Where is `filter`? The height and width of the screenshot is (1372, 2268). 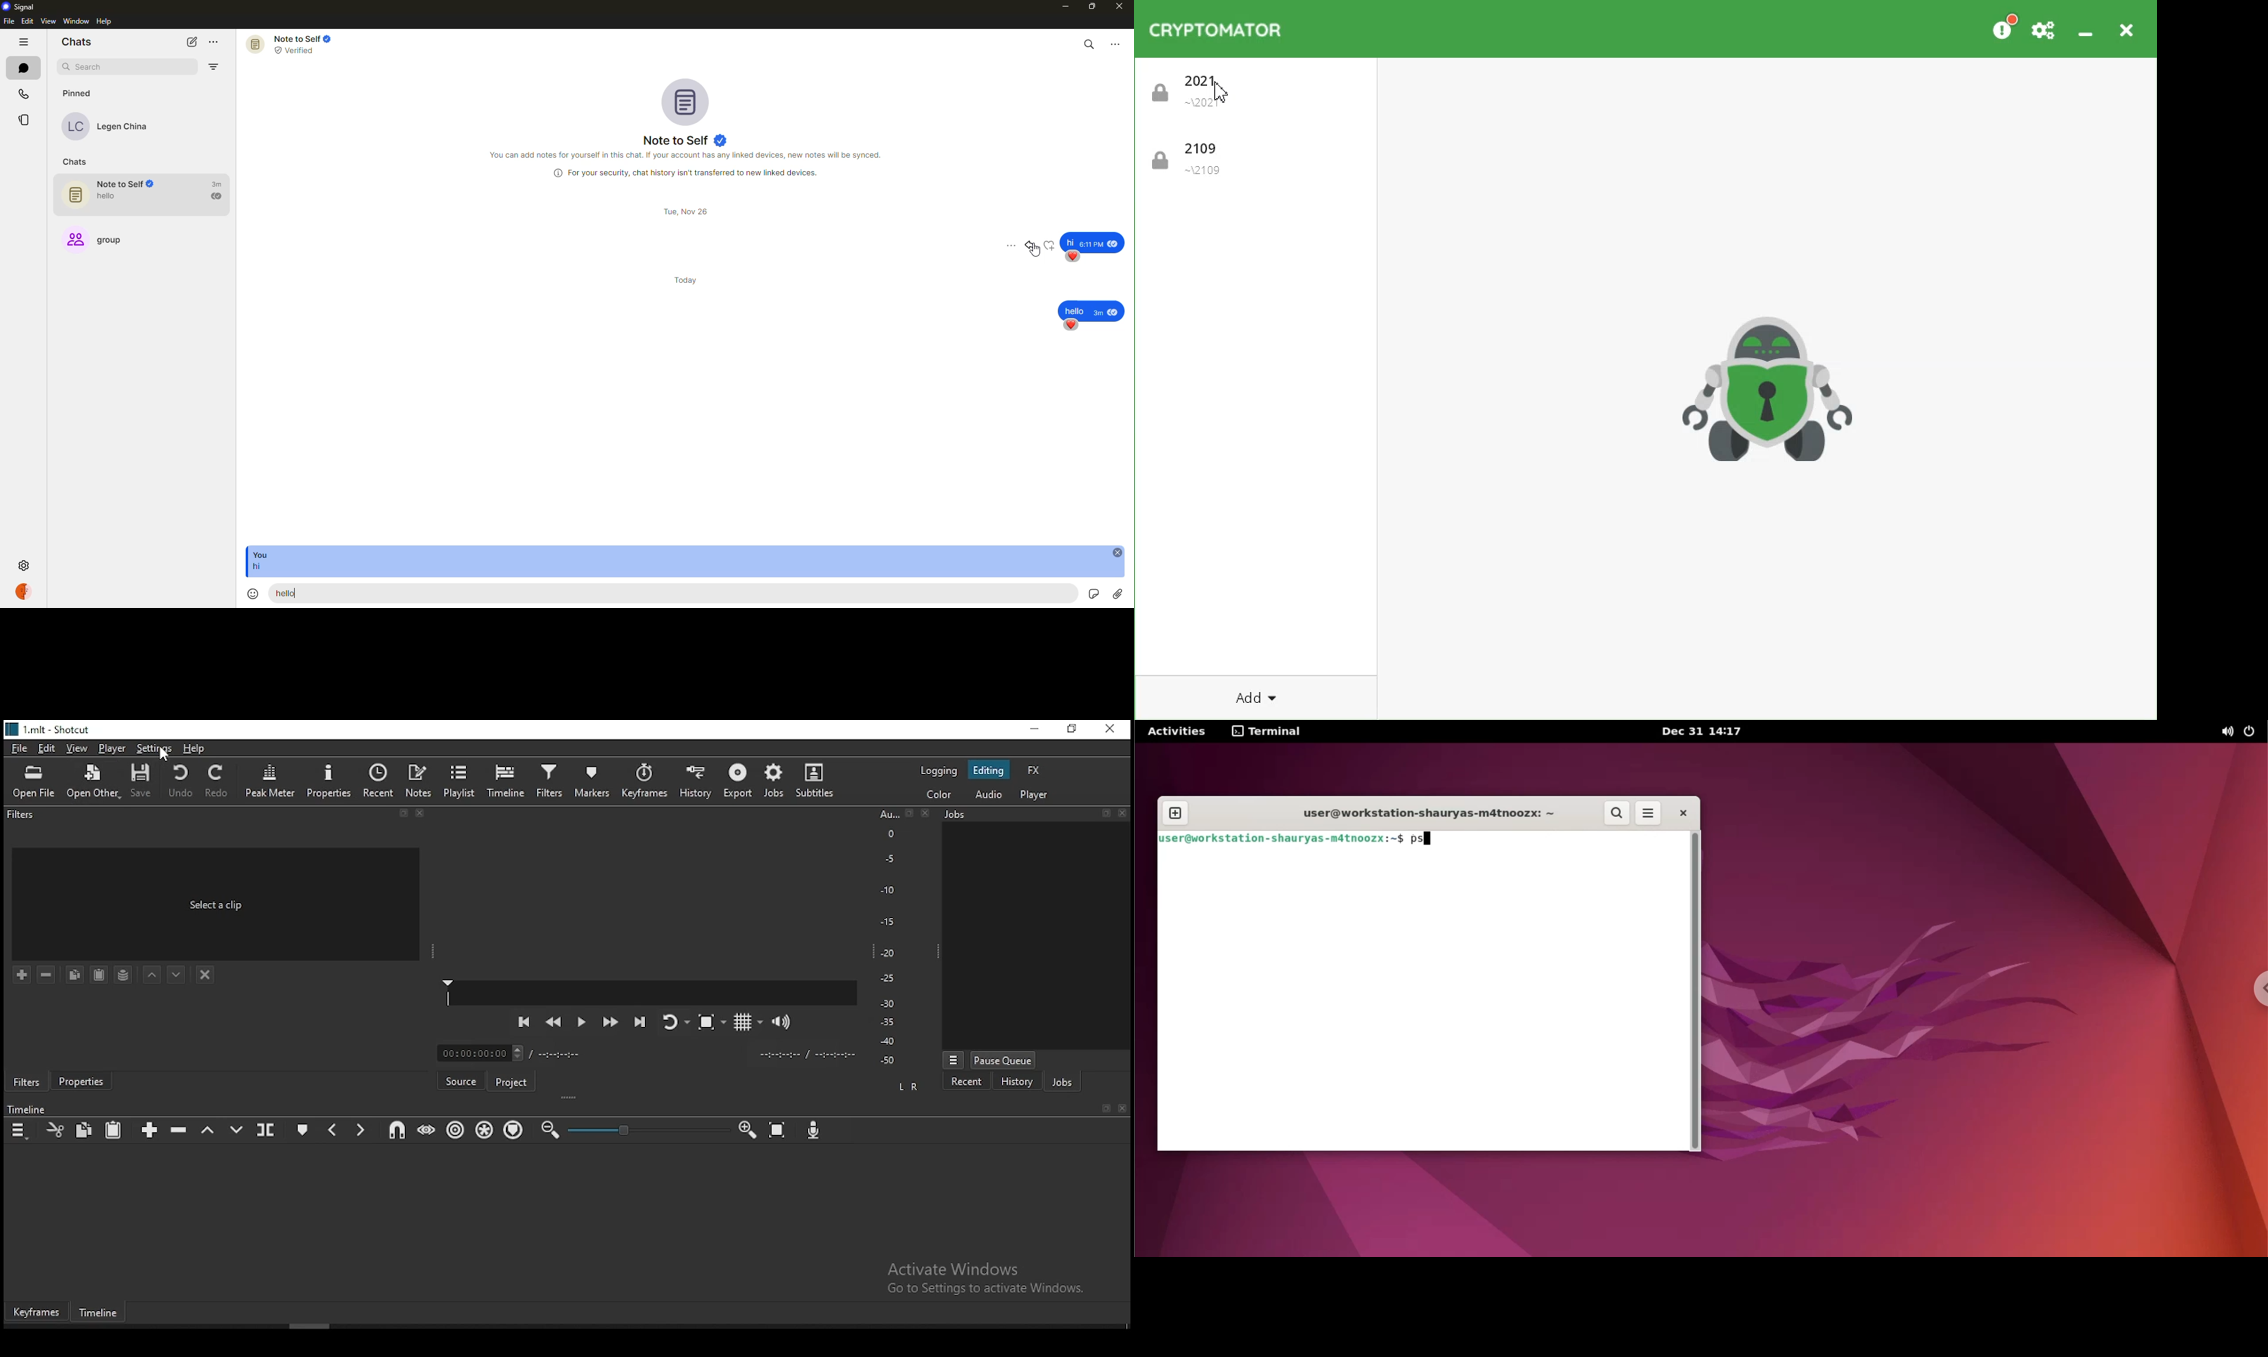
filter is located at coordinates (214, 69).